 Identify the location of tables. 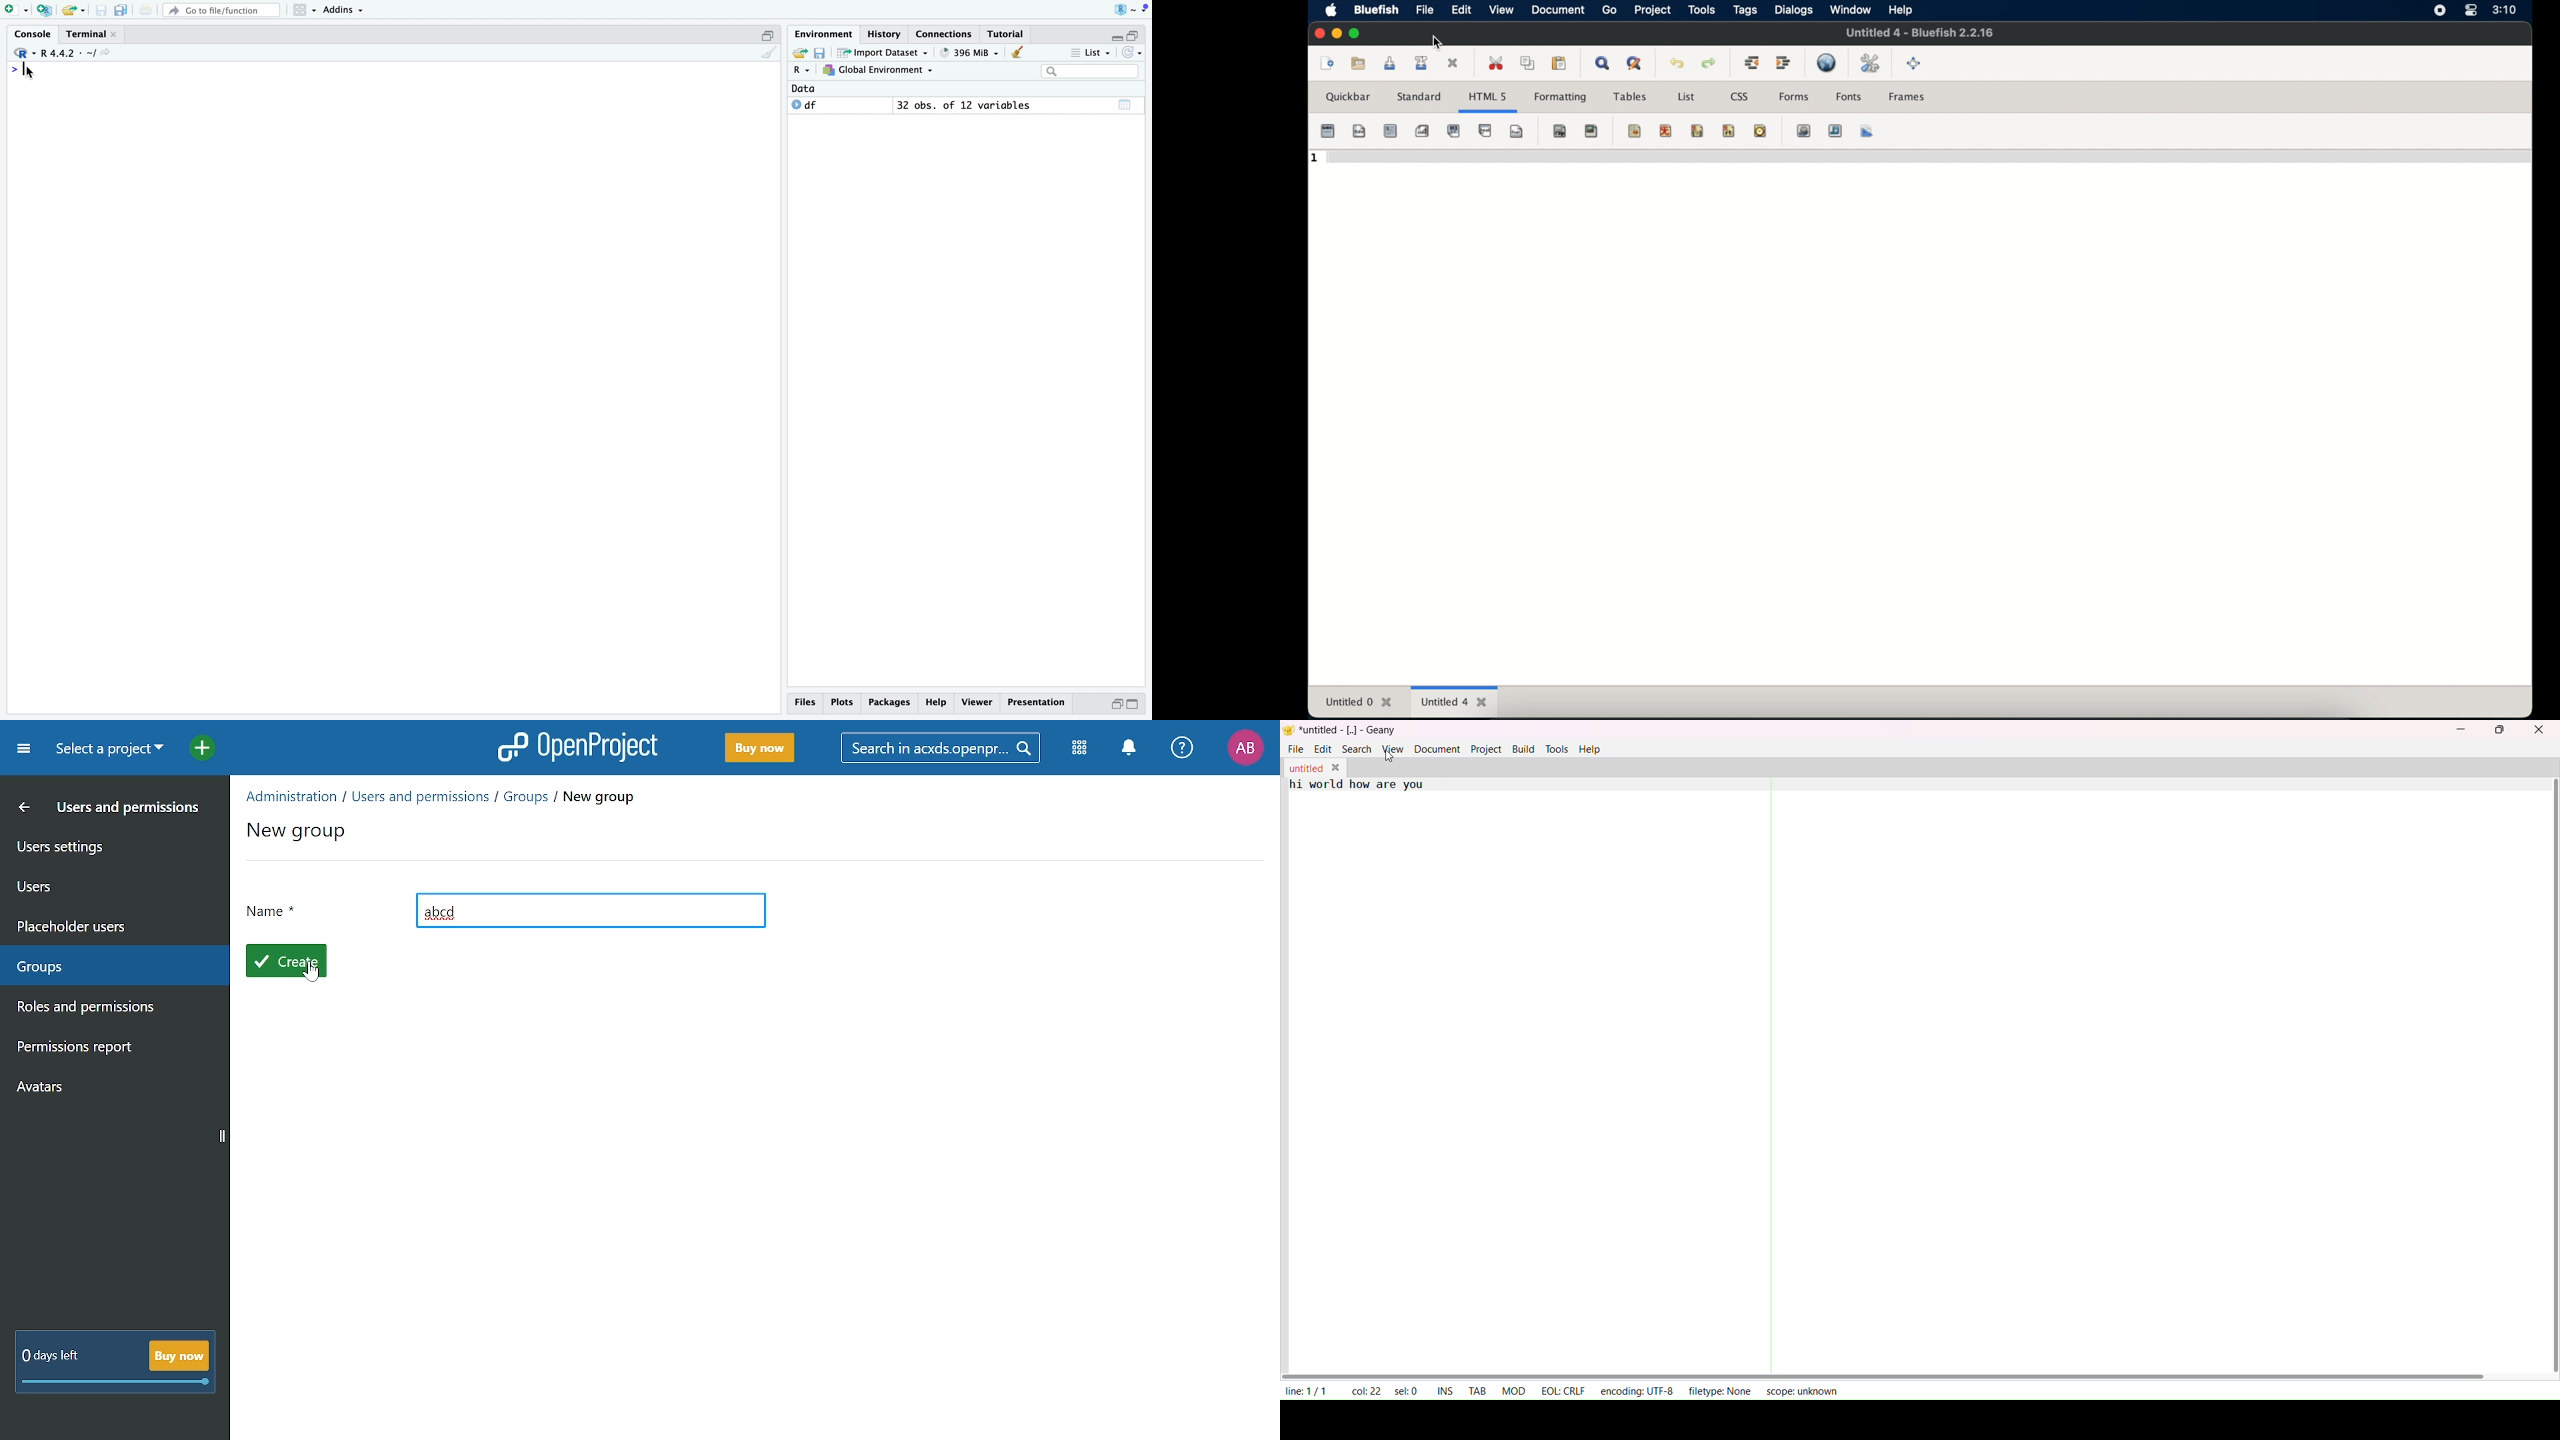
(1630, 97).